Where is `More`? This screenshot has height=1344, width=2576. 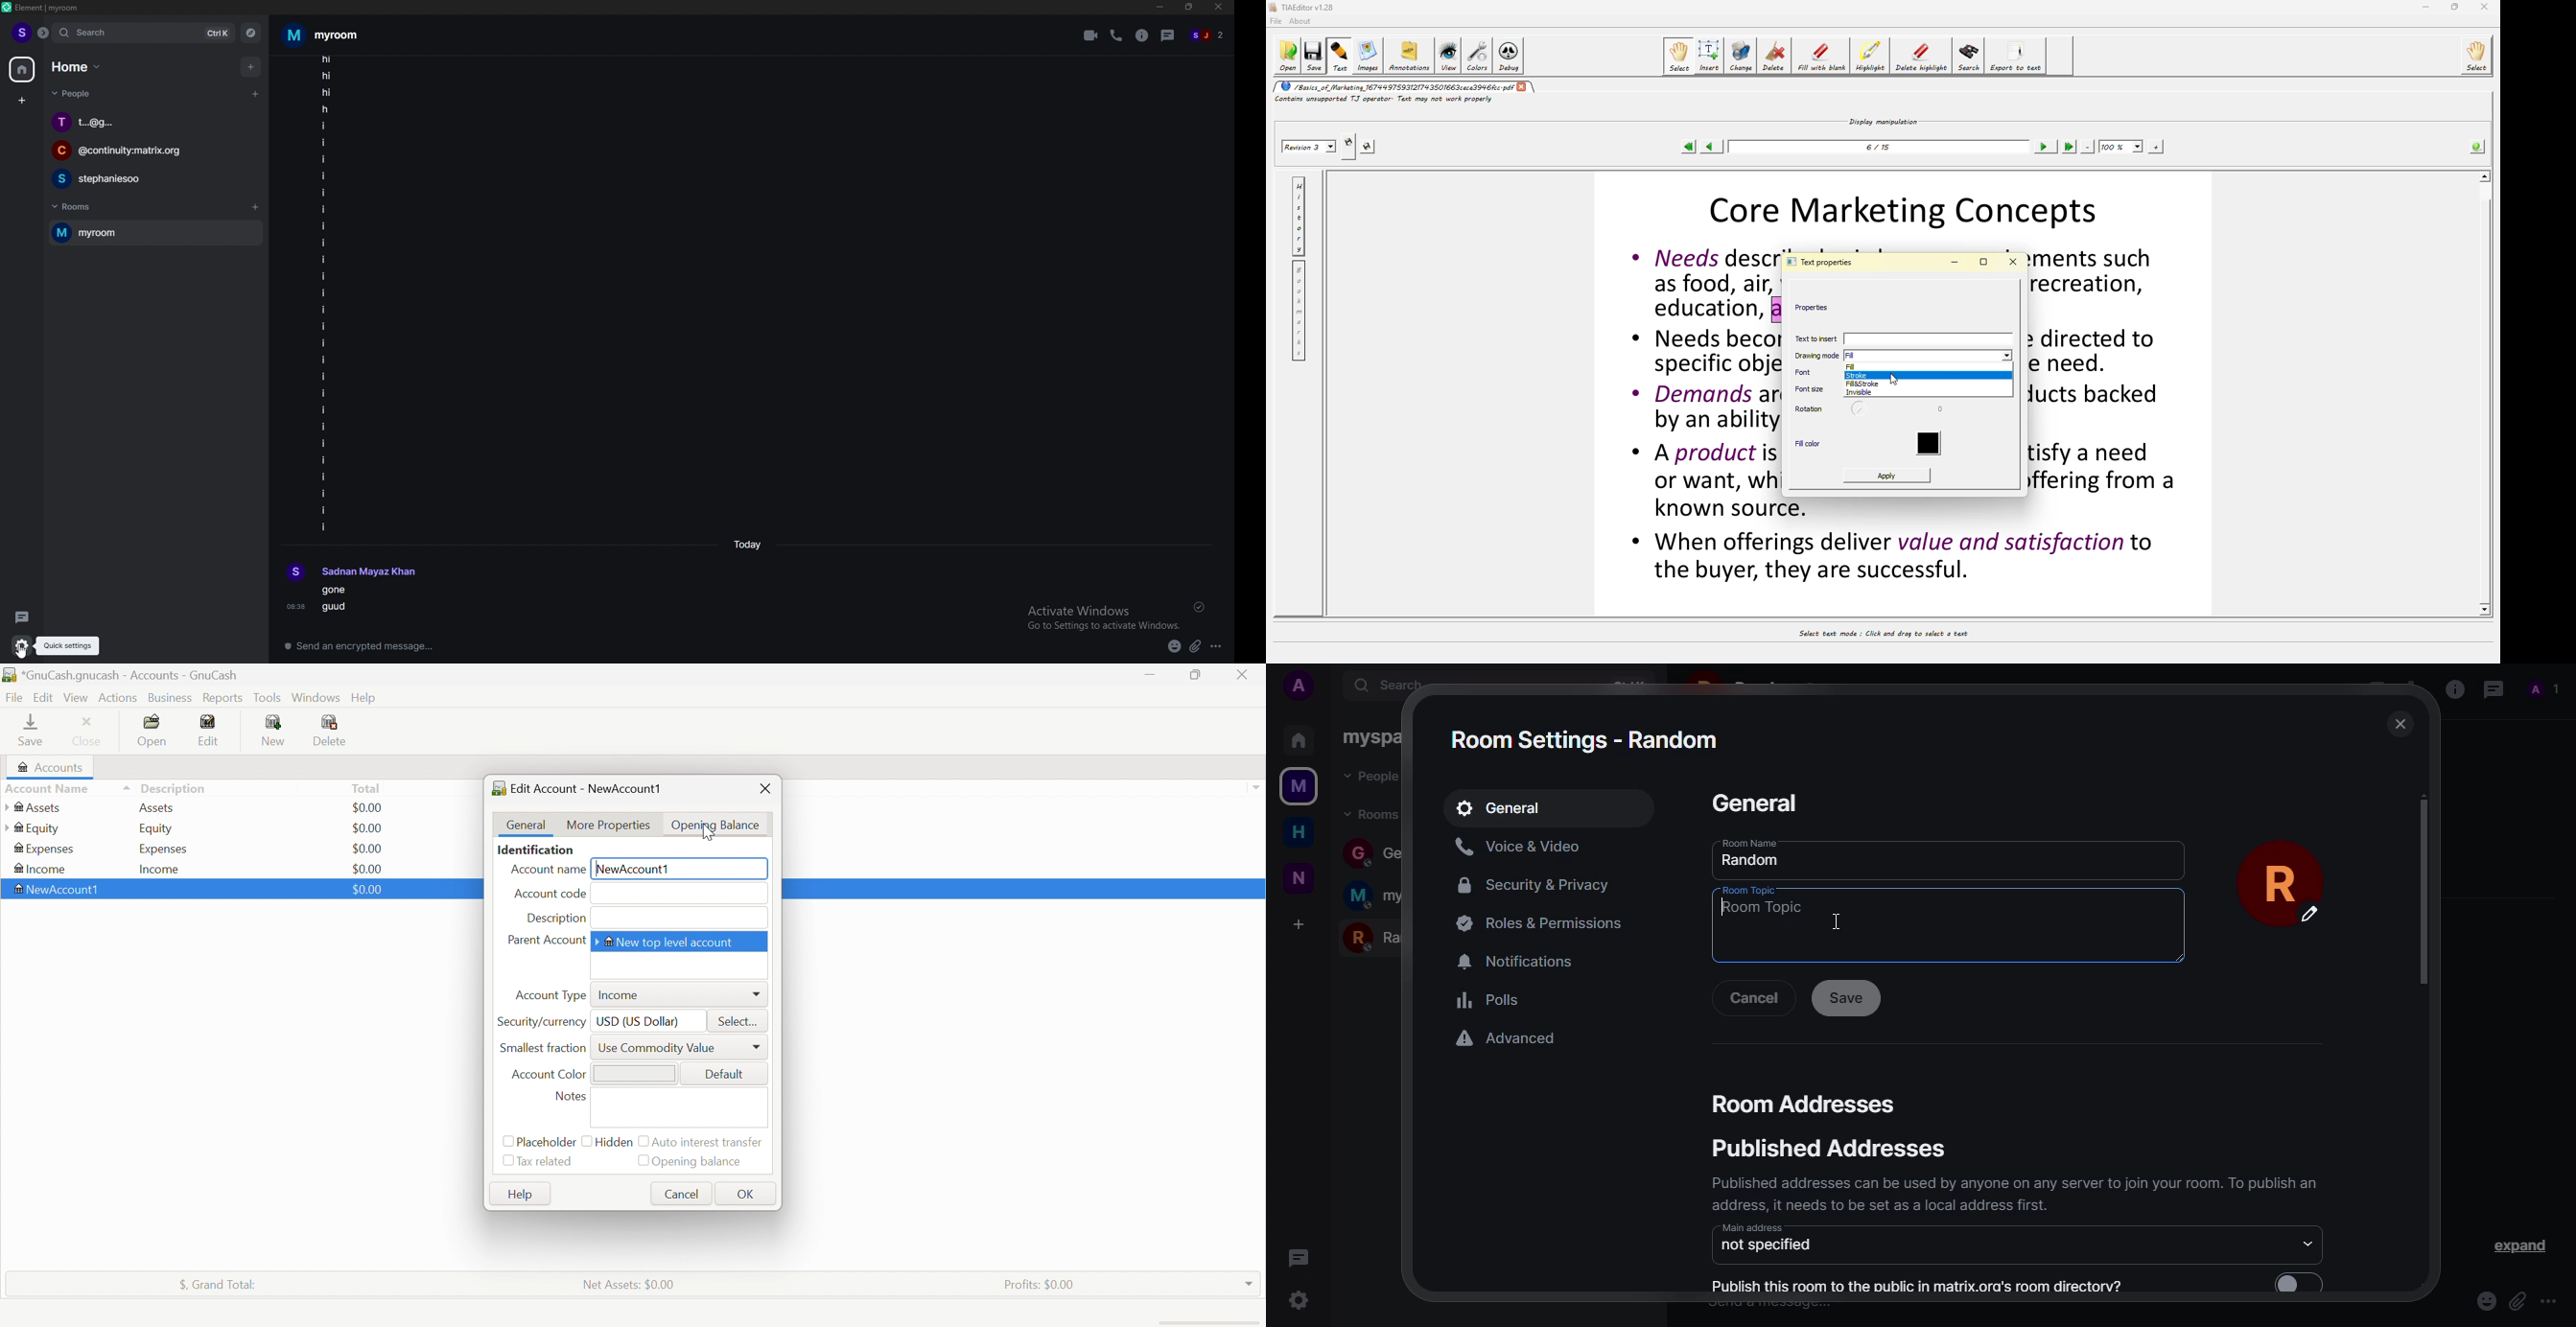
More is located at coordinates (756, 1047).